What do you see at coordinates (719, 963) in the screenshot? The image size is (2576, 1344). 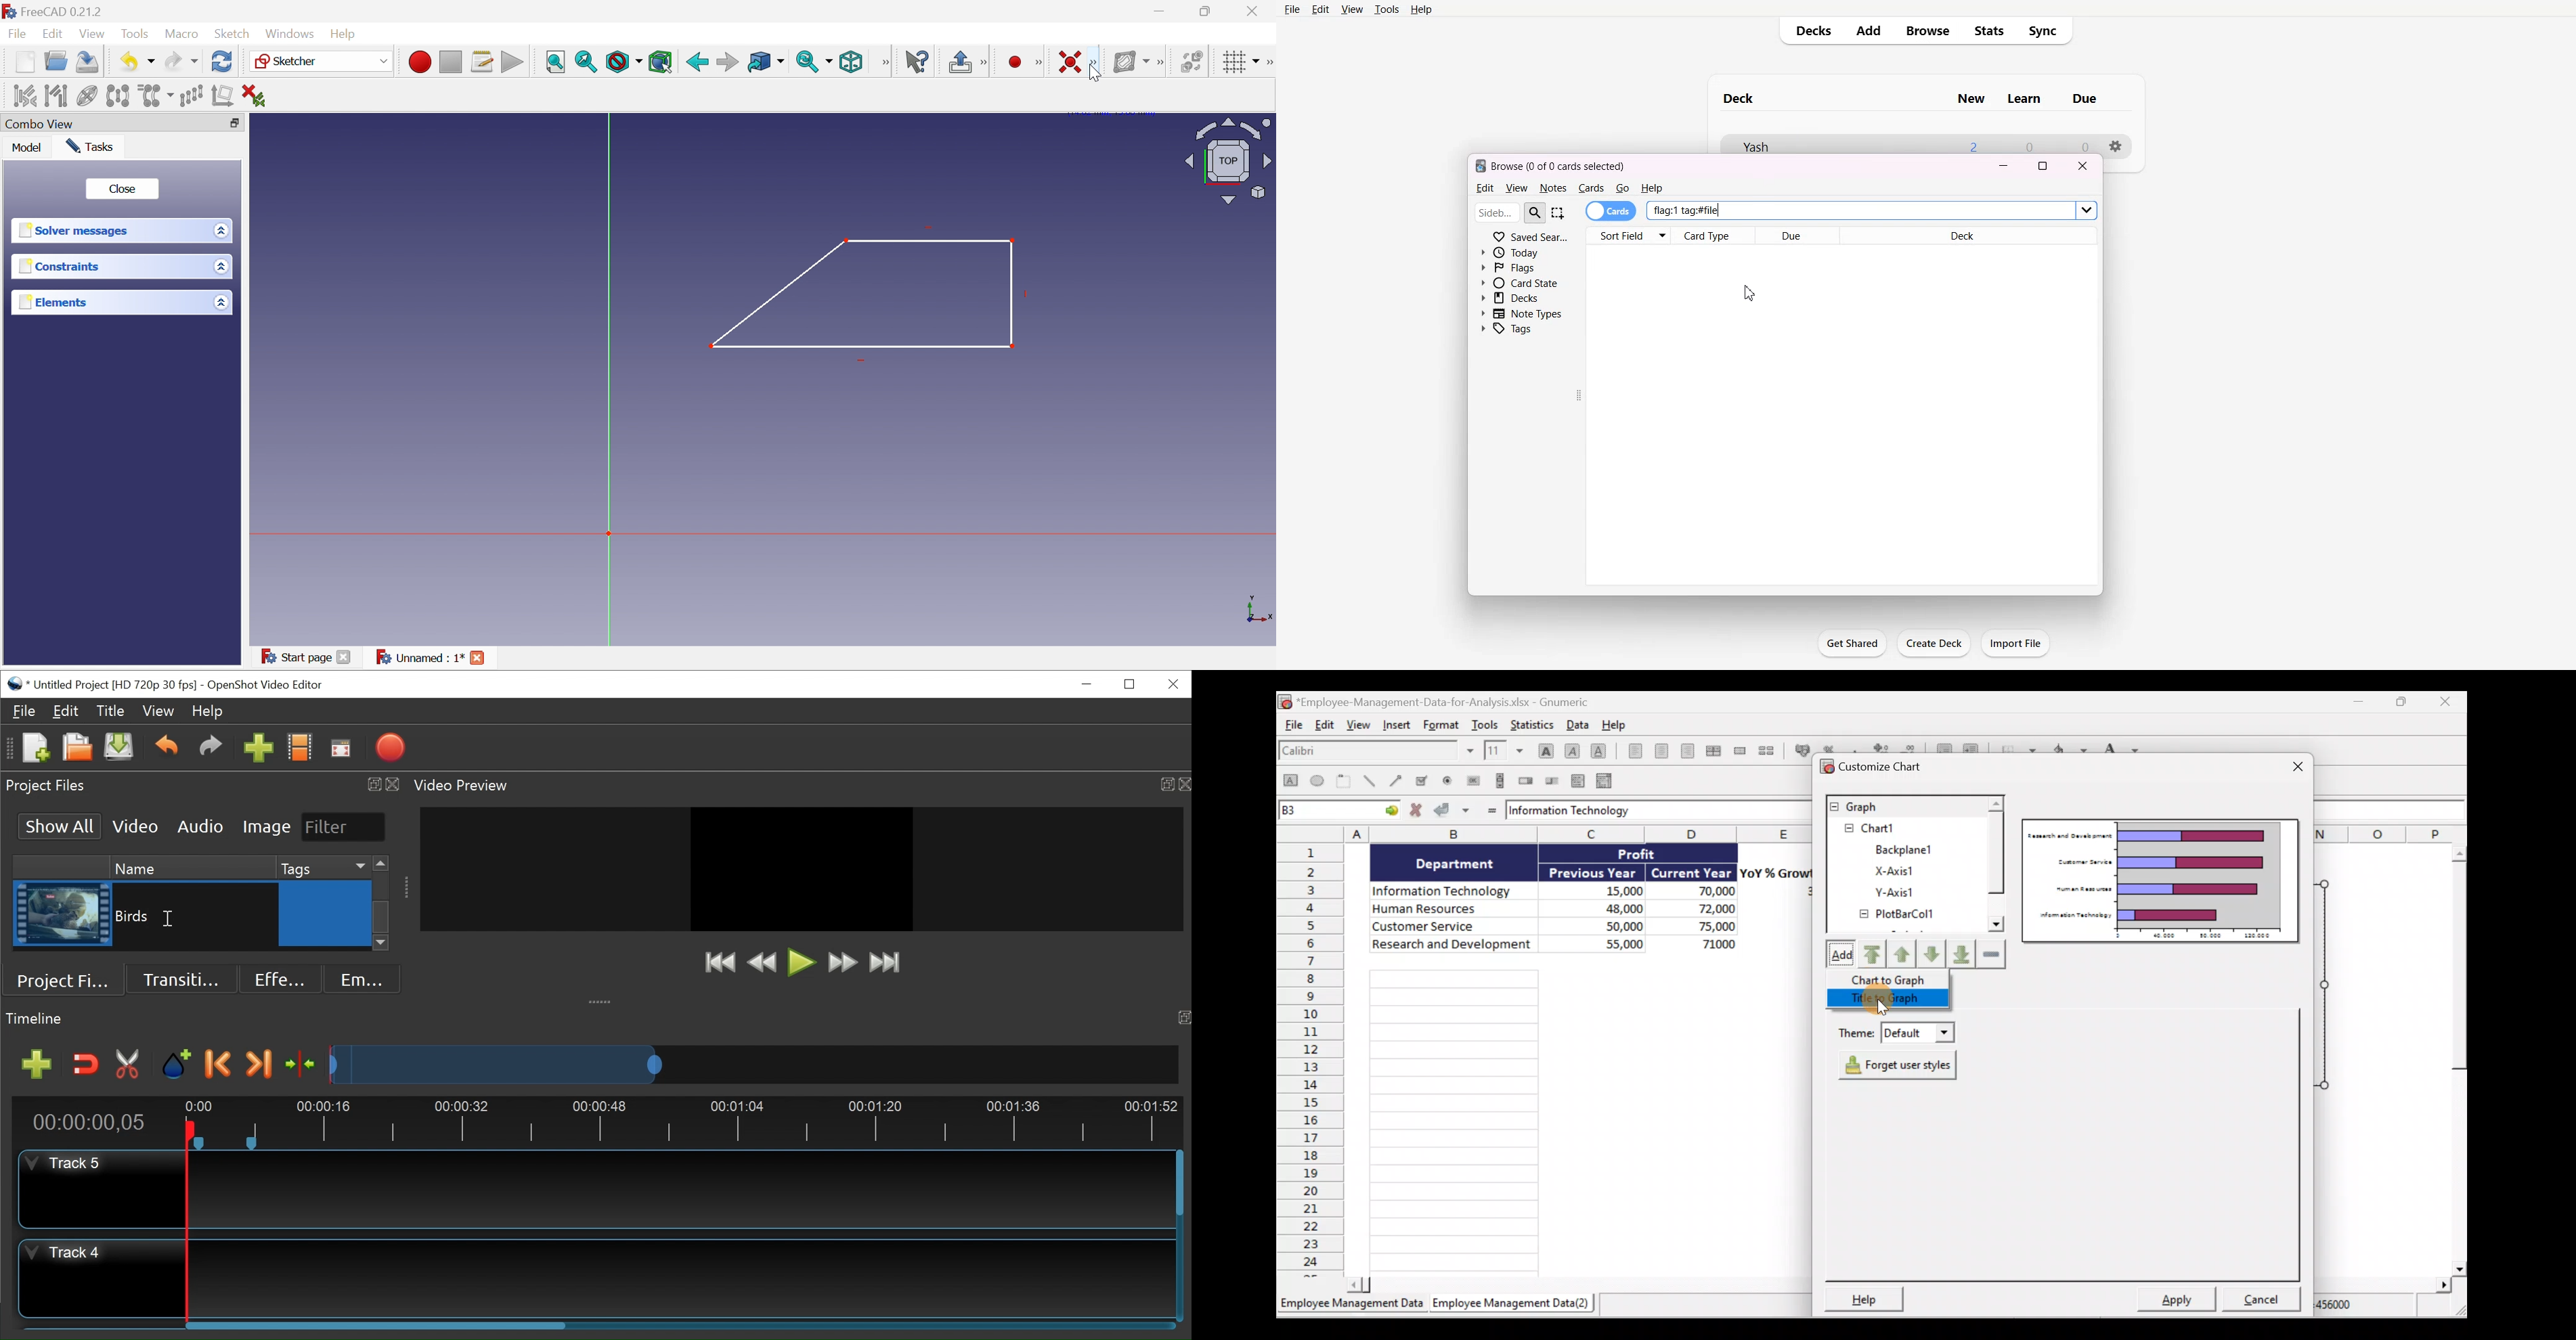 I see `Jump to Start` at bounding box center [719, 963].